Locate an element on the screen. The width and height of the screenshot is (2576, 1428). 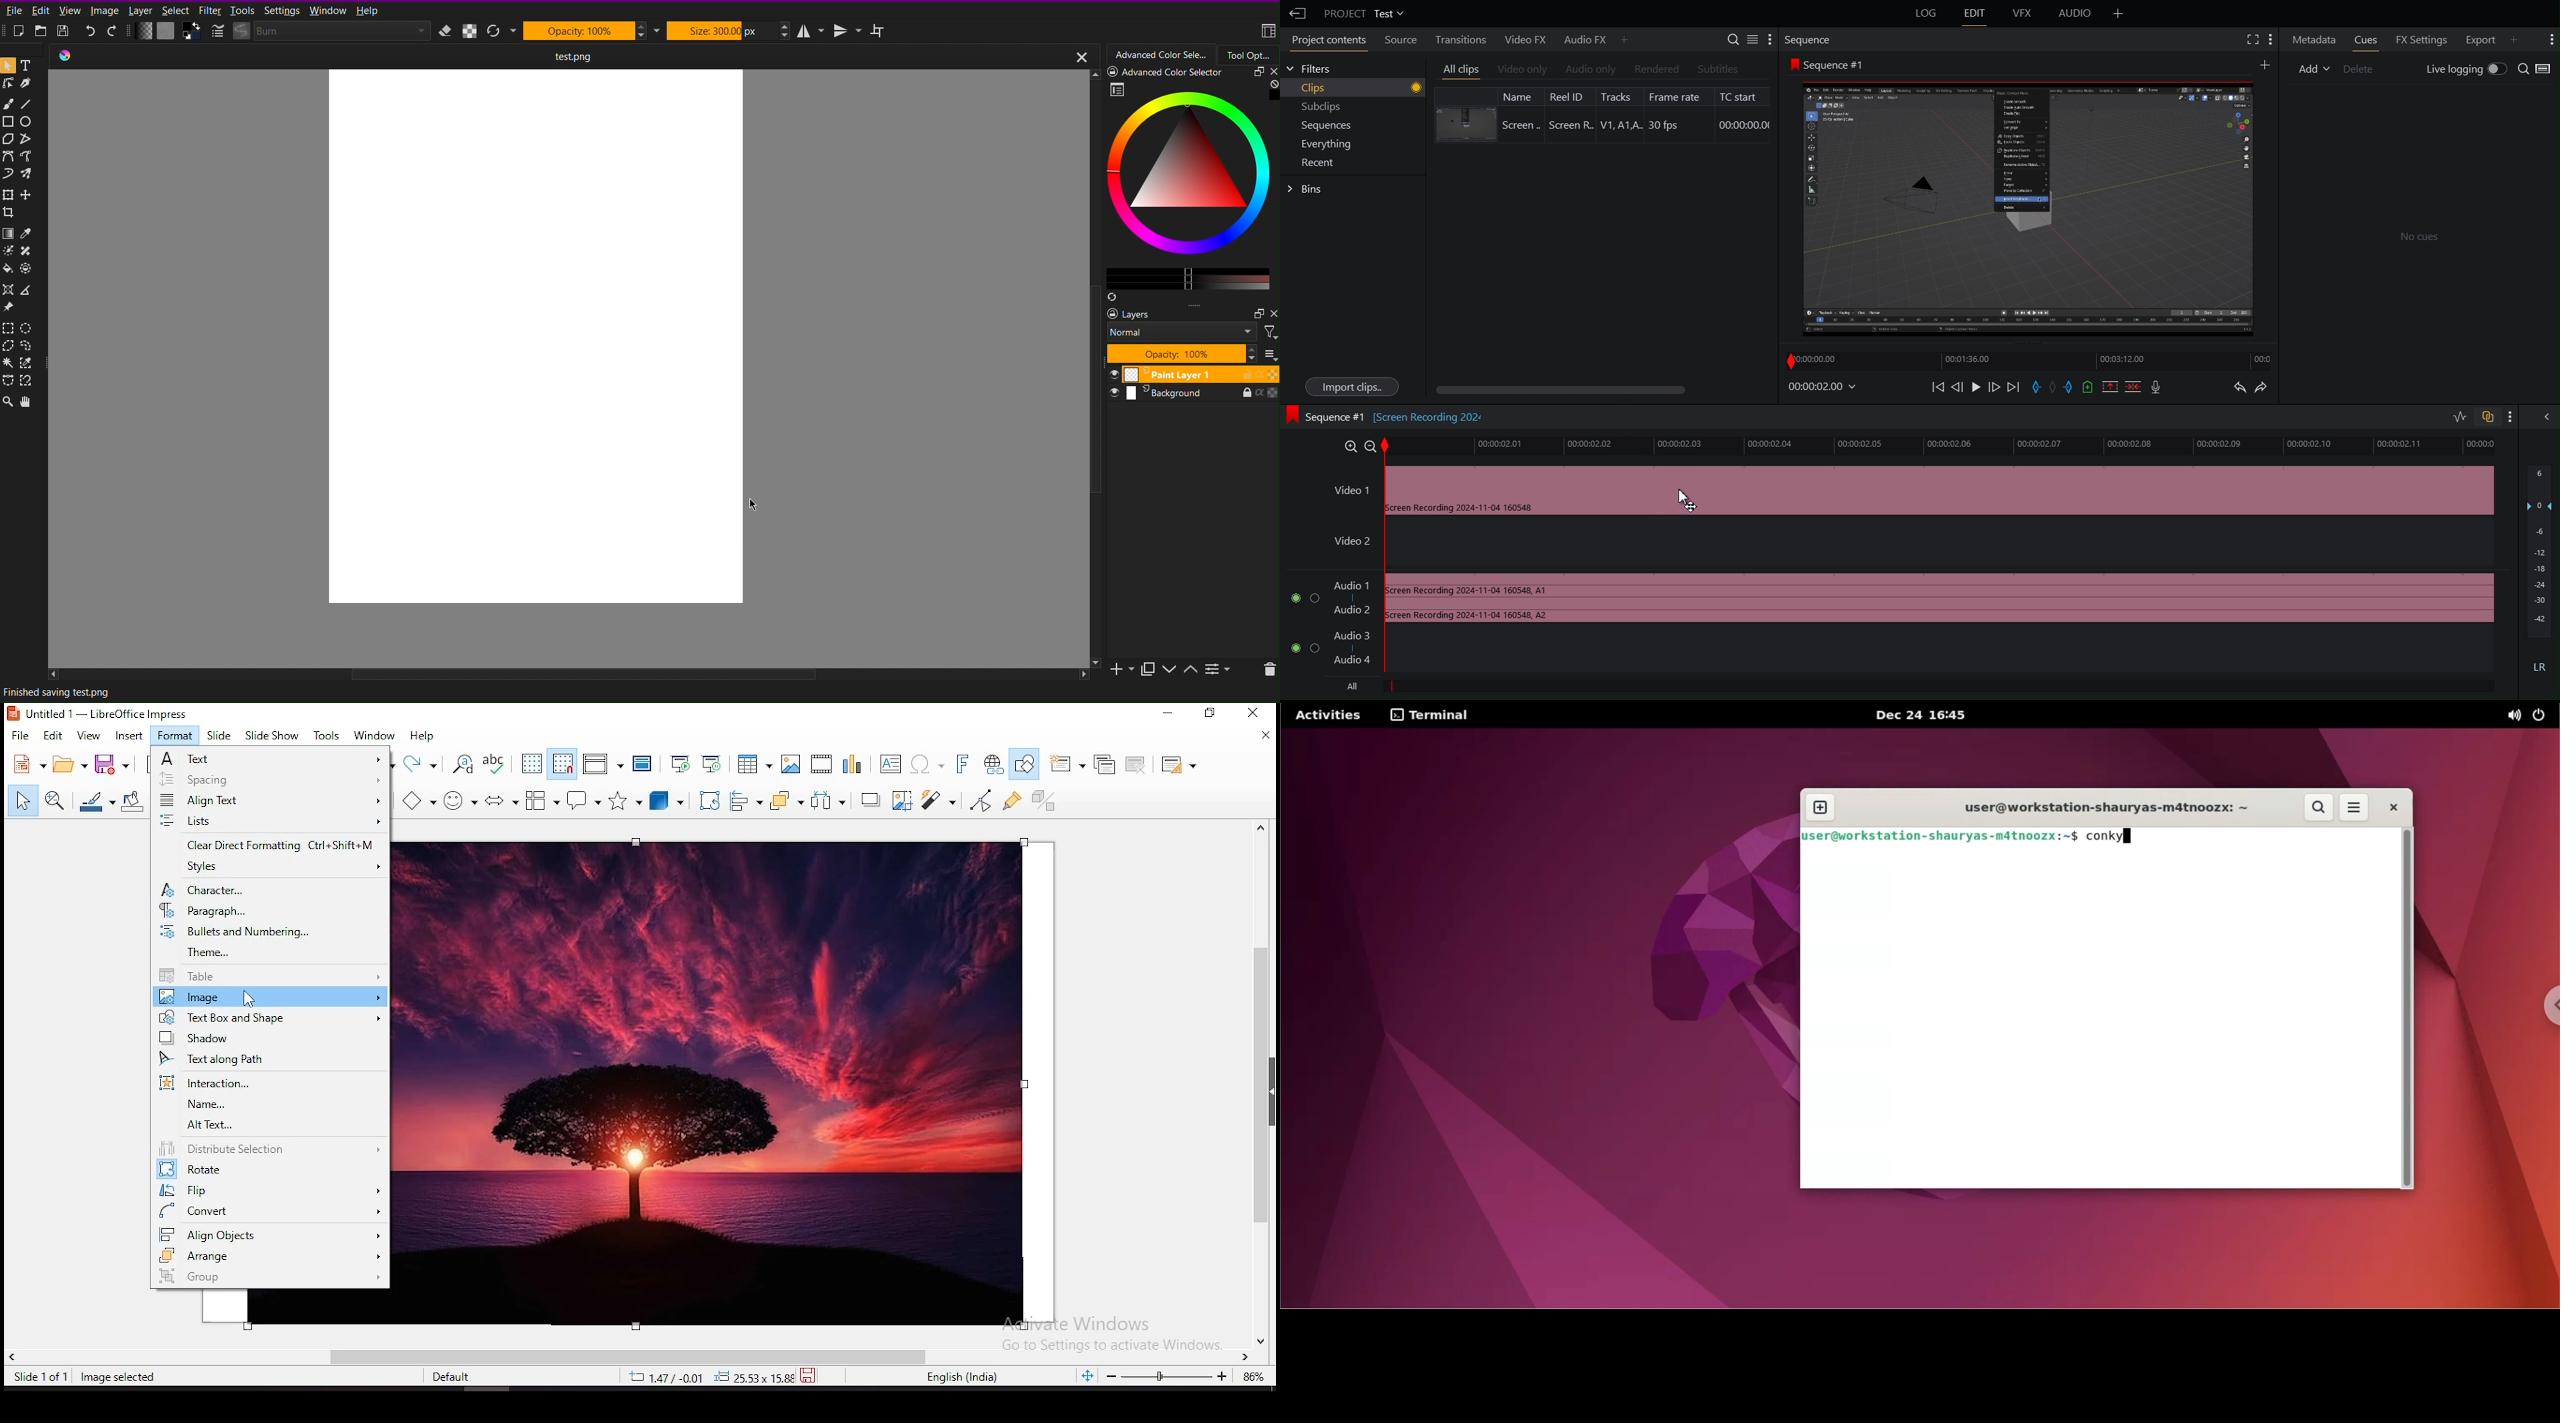
insert is located at coordinates (129, 736).